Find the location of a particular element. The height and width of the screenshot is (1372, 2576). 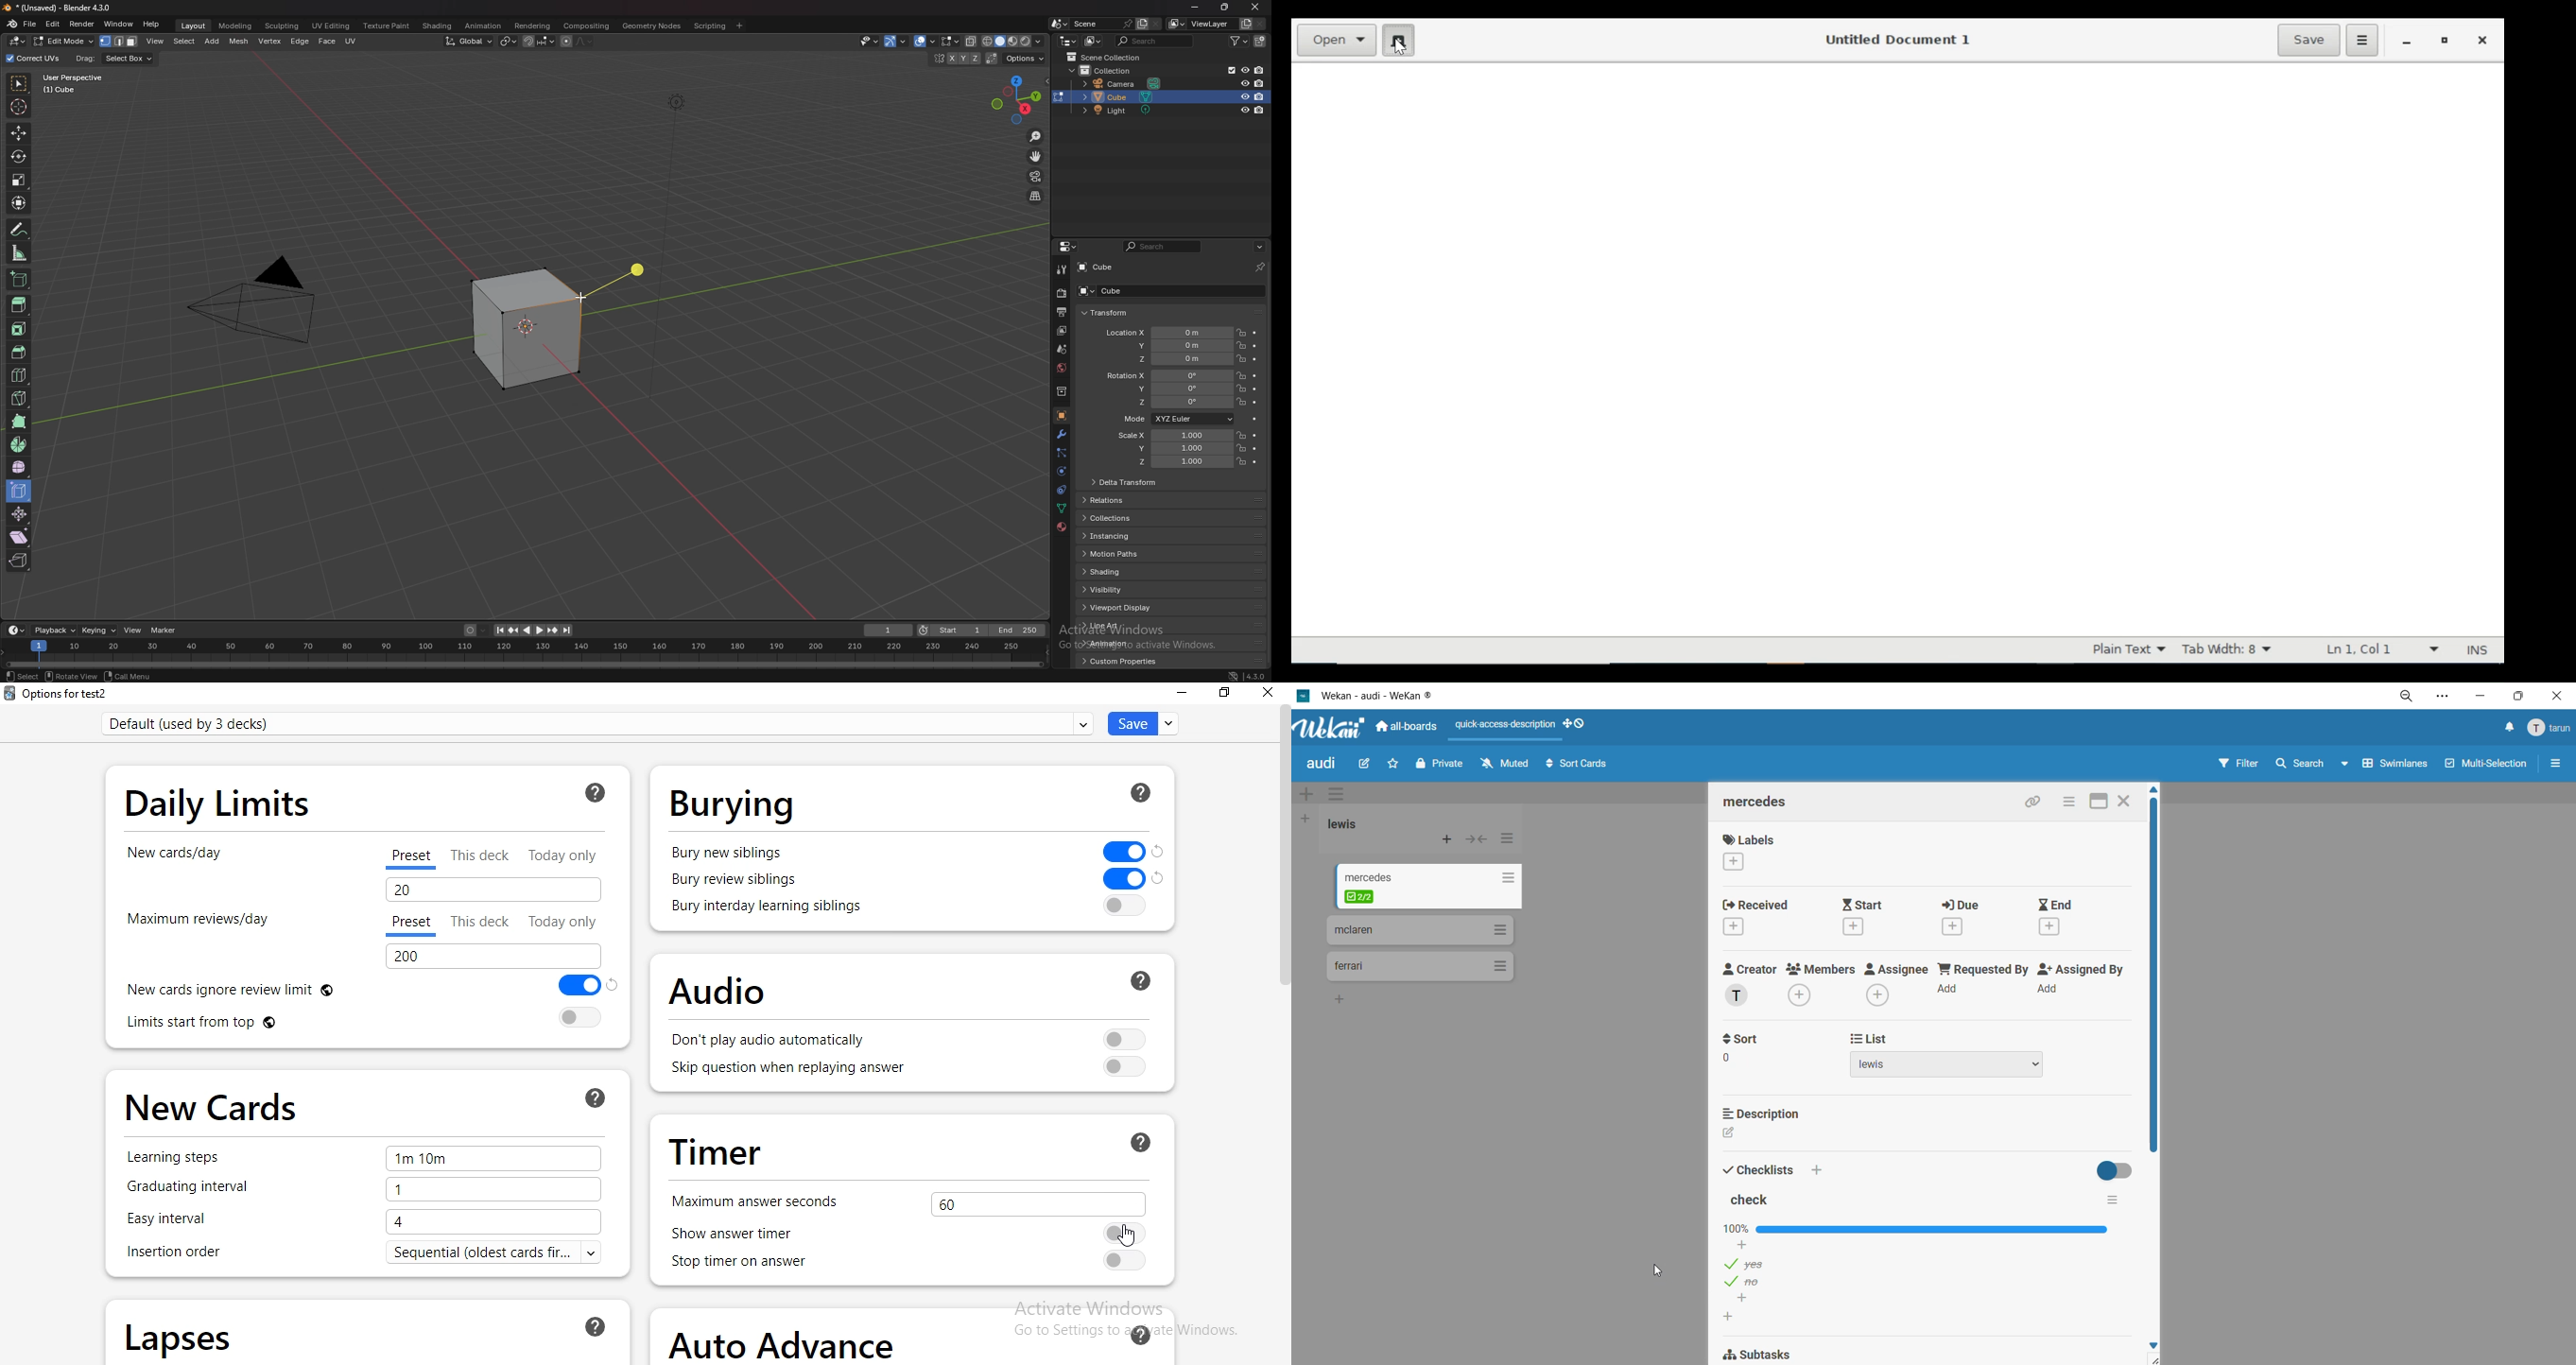

render is located at coordinates (82, 24).